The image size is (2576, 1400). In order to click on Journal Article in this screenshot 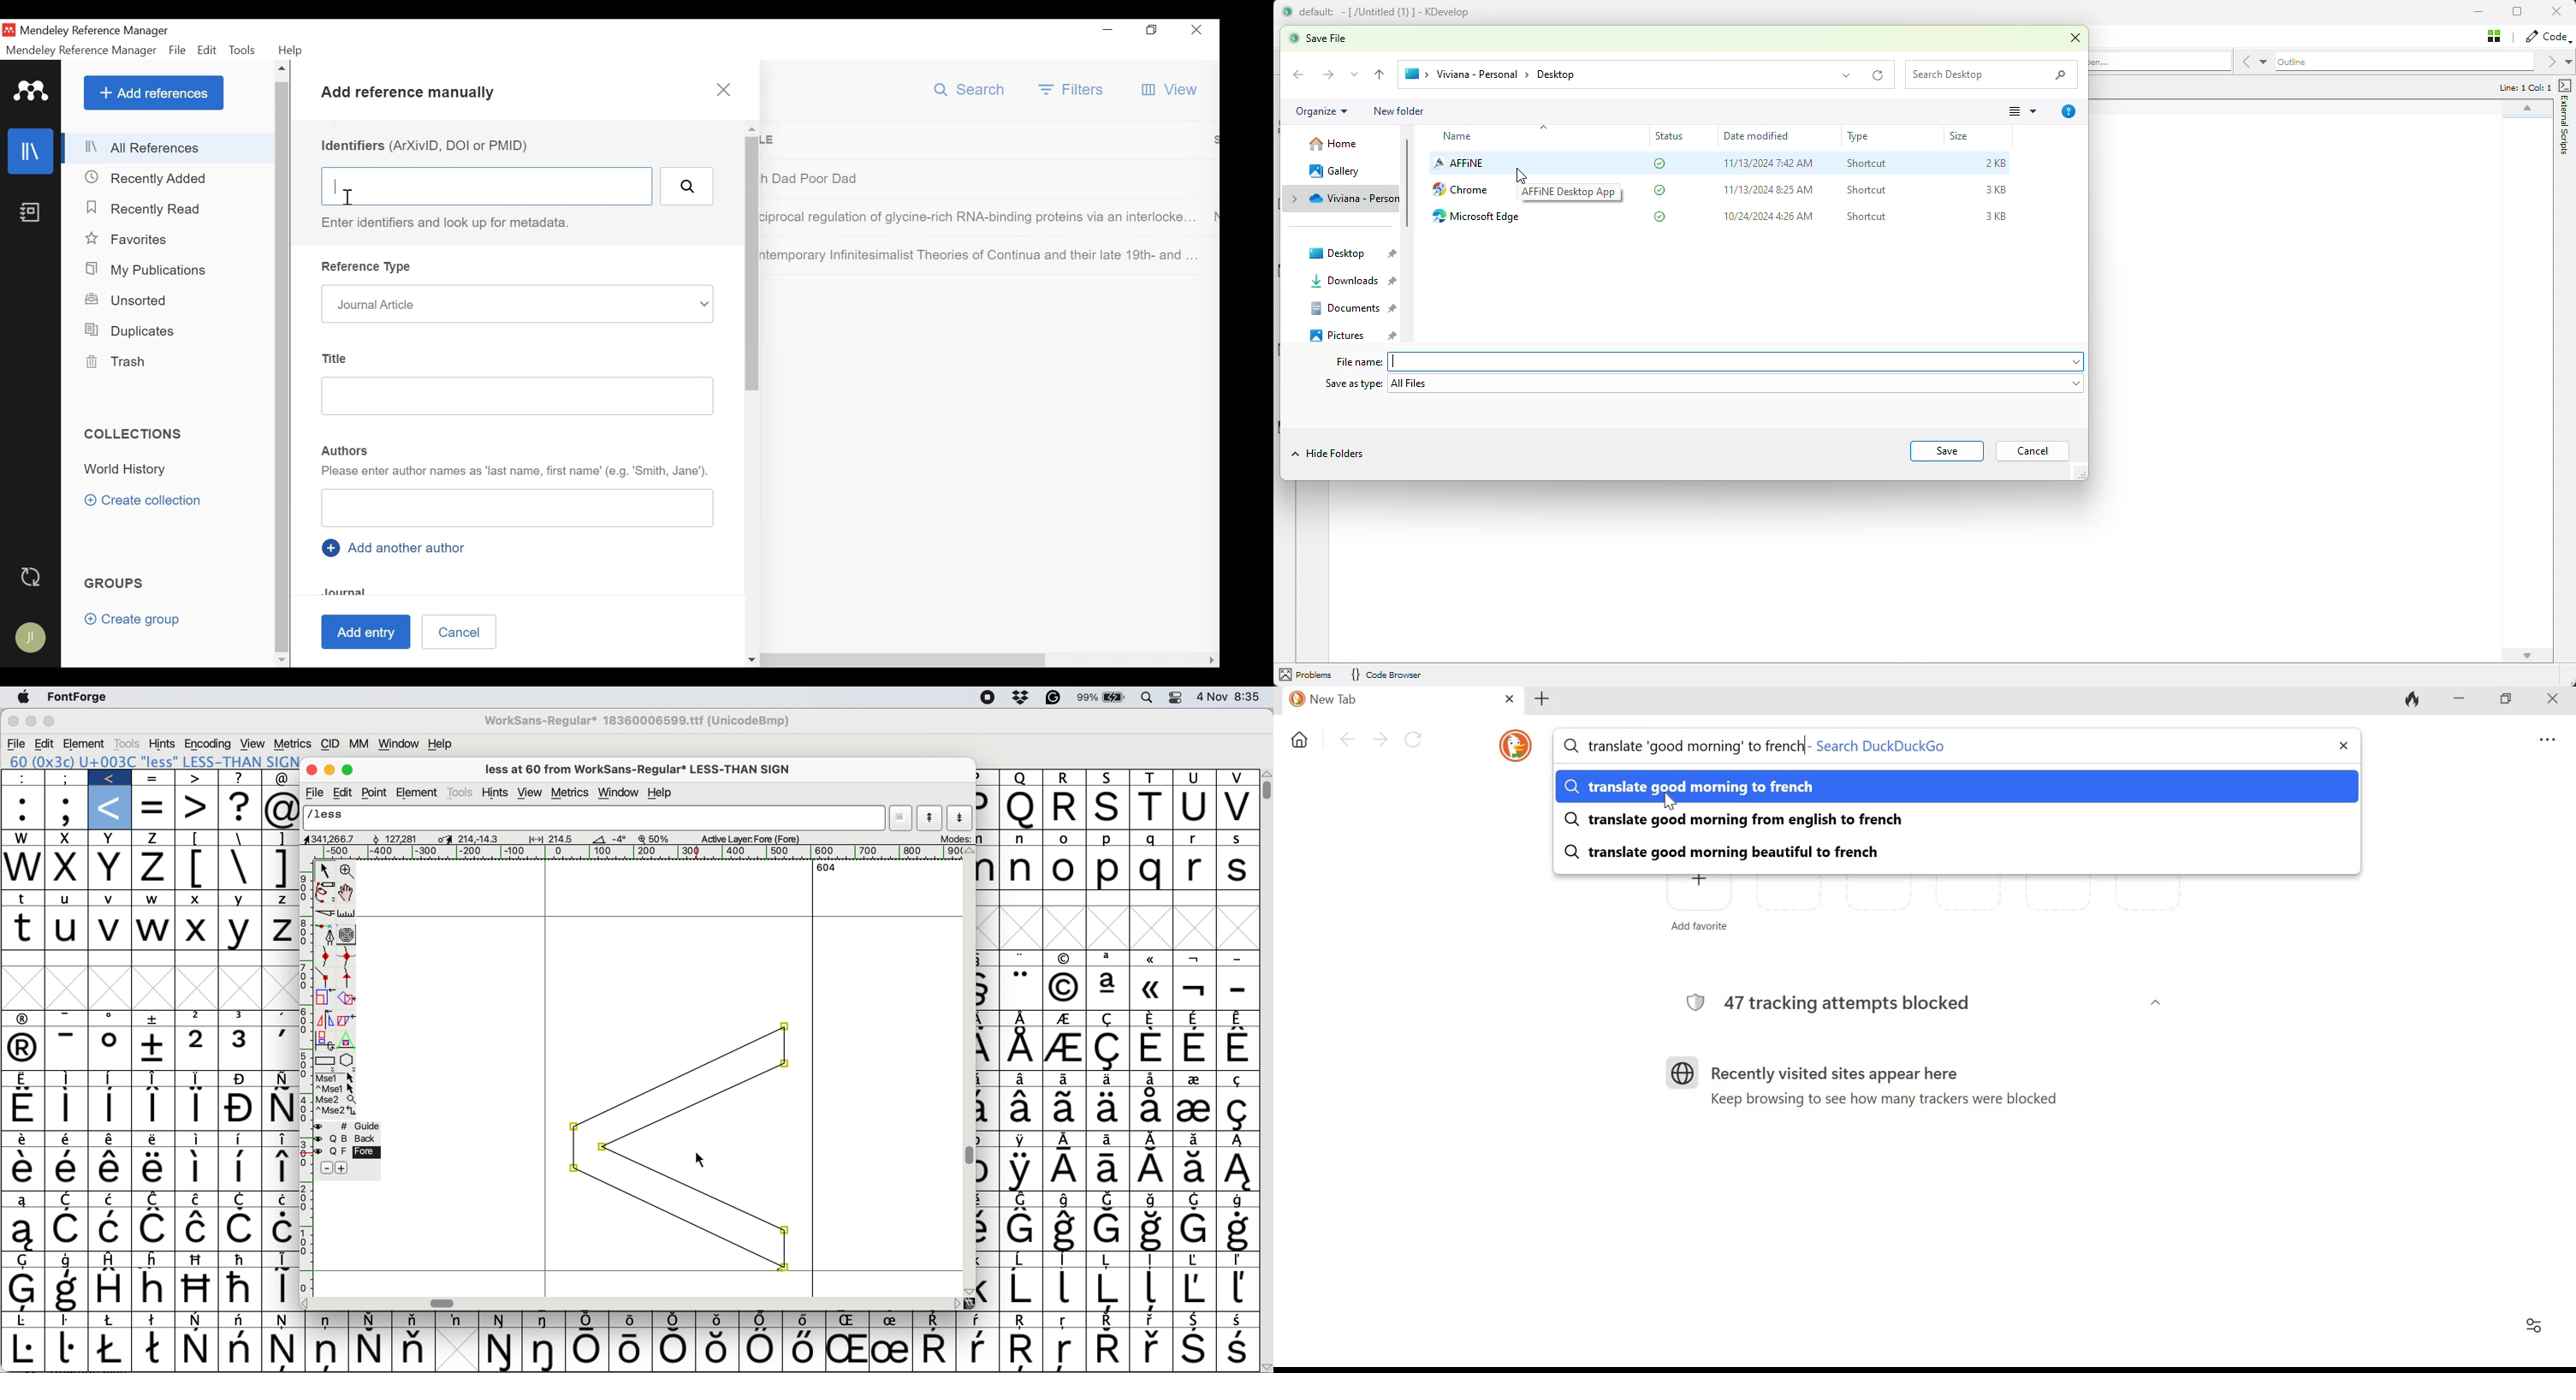, I will do `click(515, 304)`.